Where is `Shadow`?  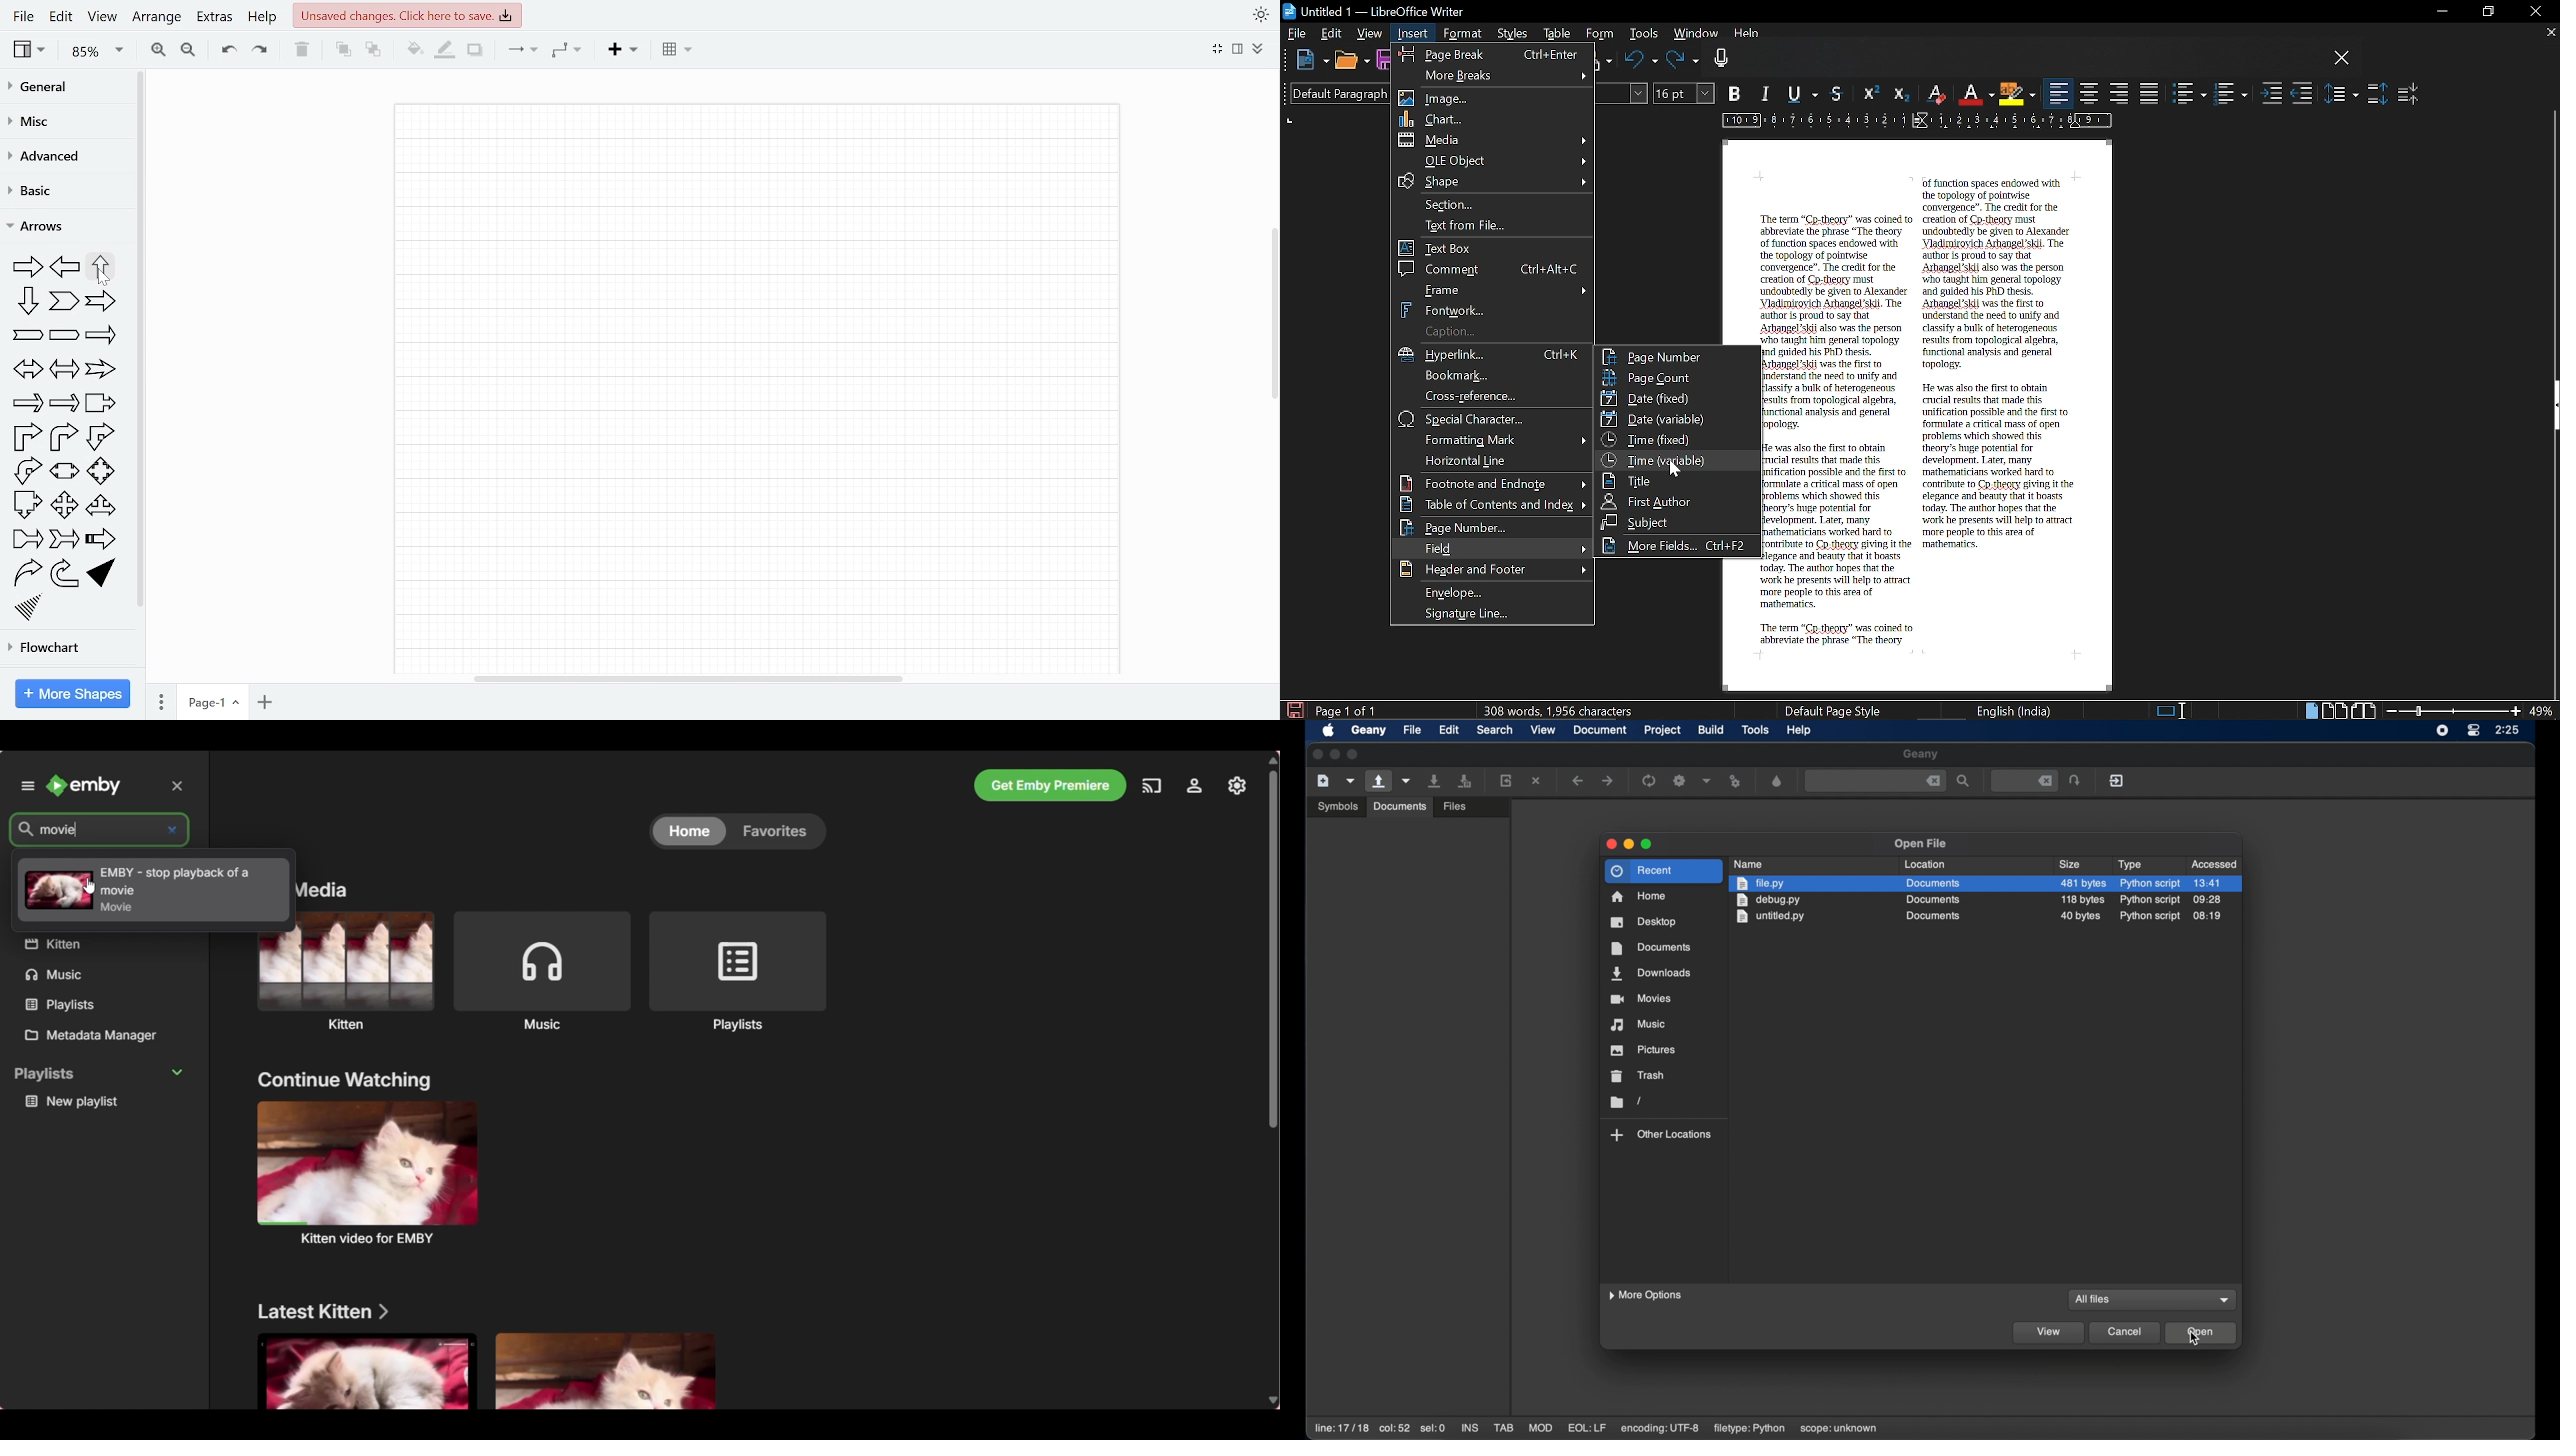 Shadow is located at coordinates (475, 50).